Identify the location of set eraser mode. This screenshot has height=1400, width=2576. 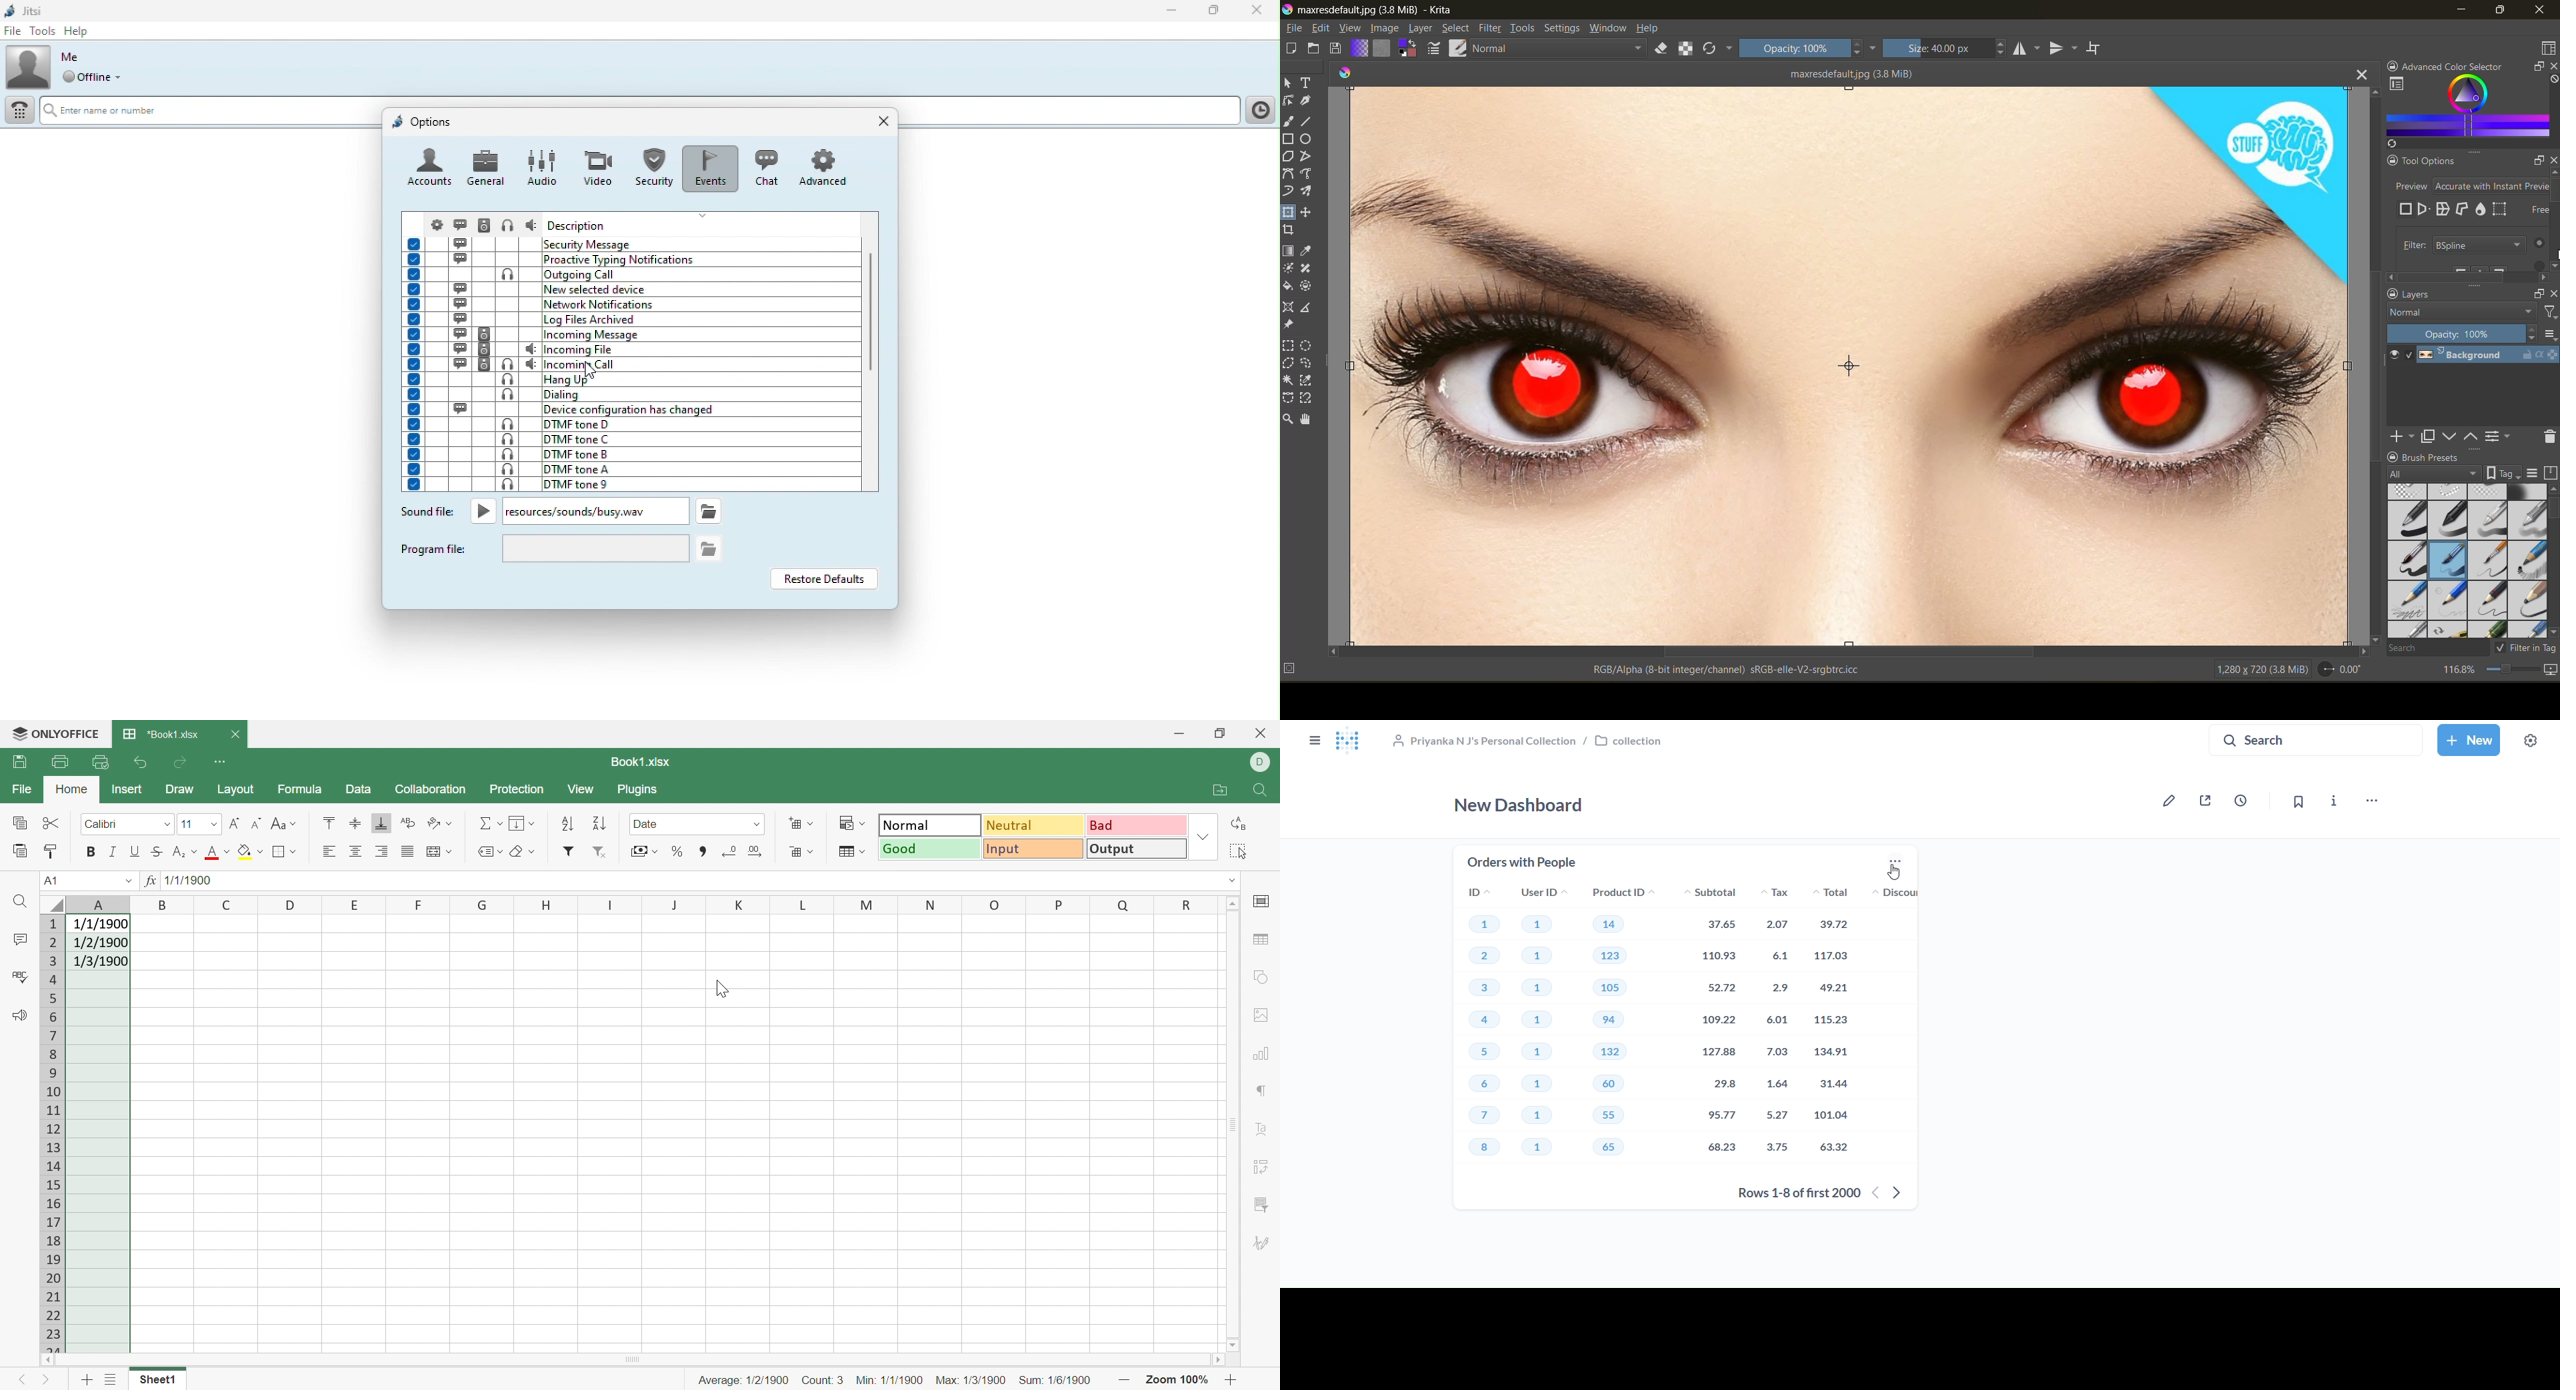
(1665, 48).